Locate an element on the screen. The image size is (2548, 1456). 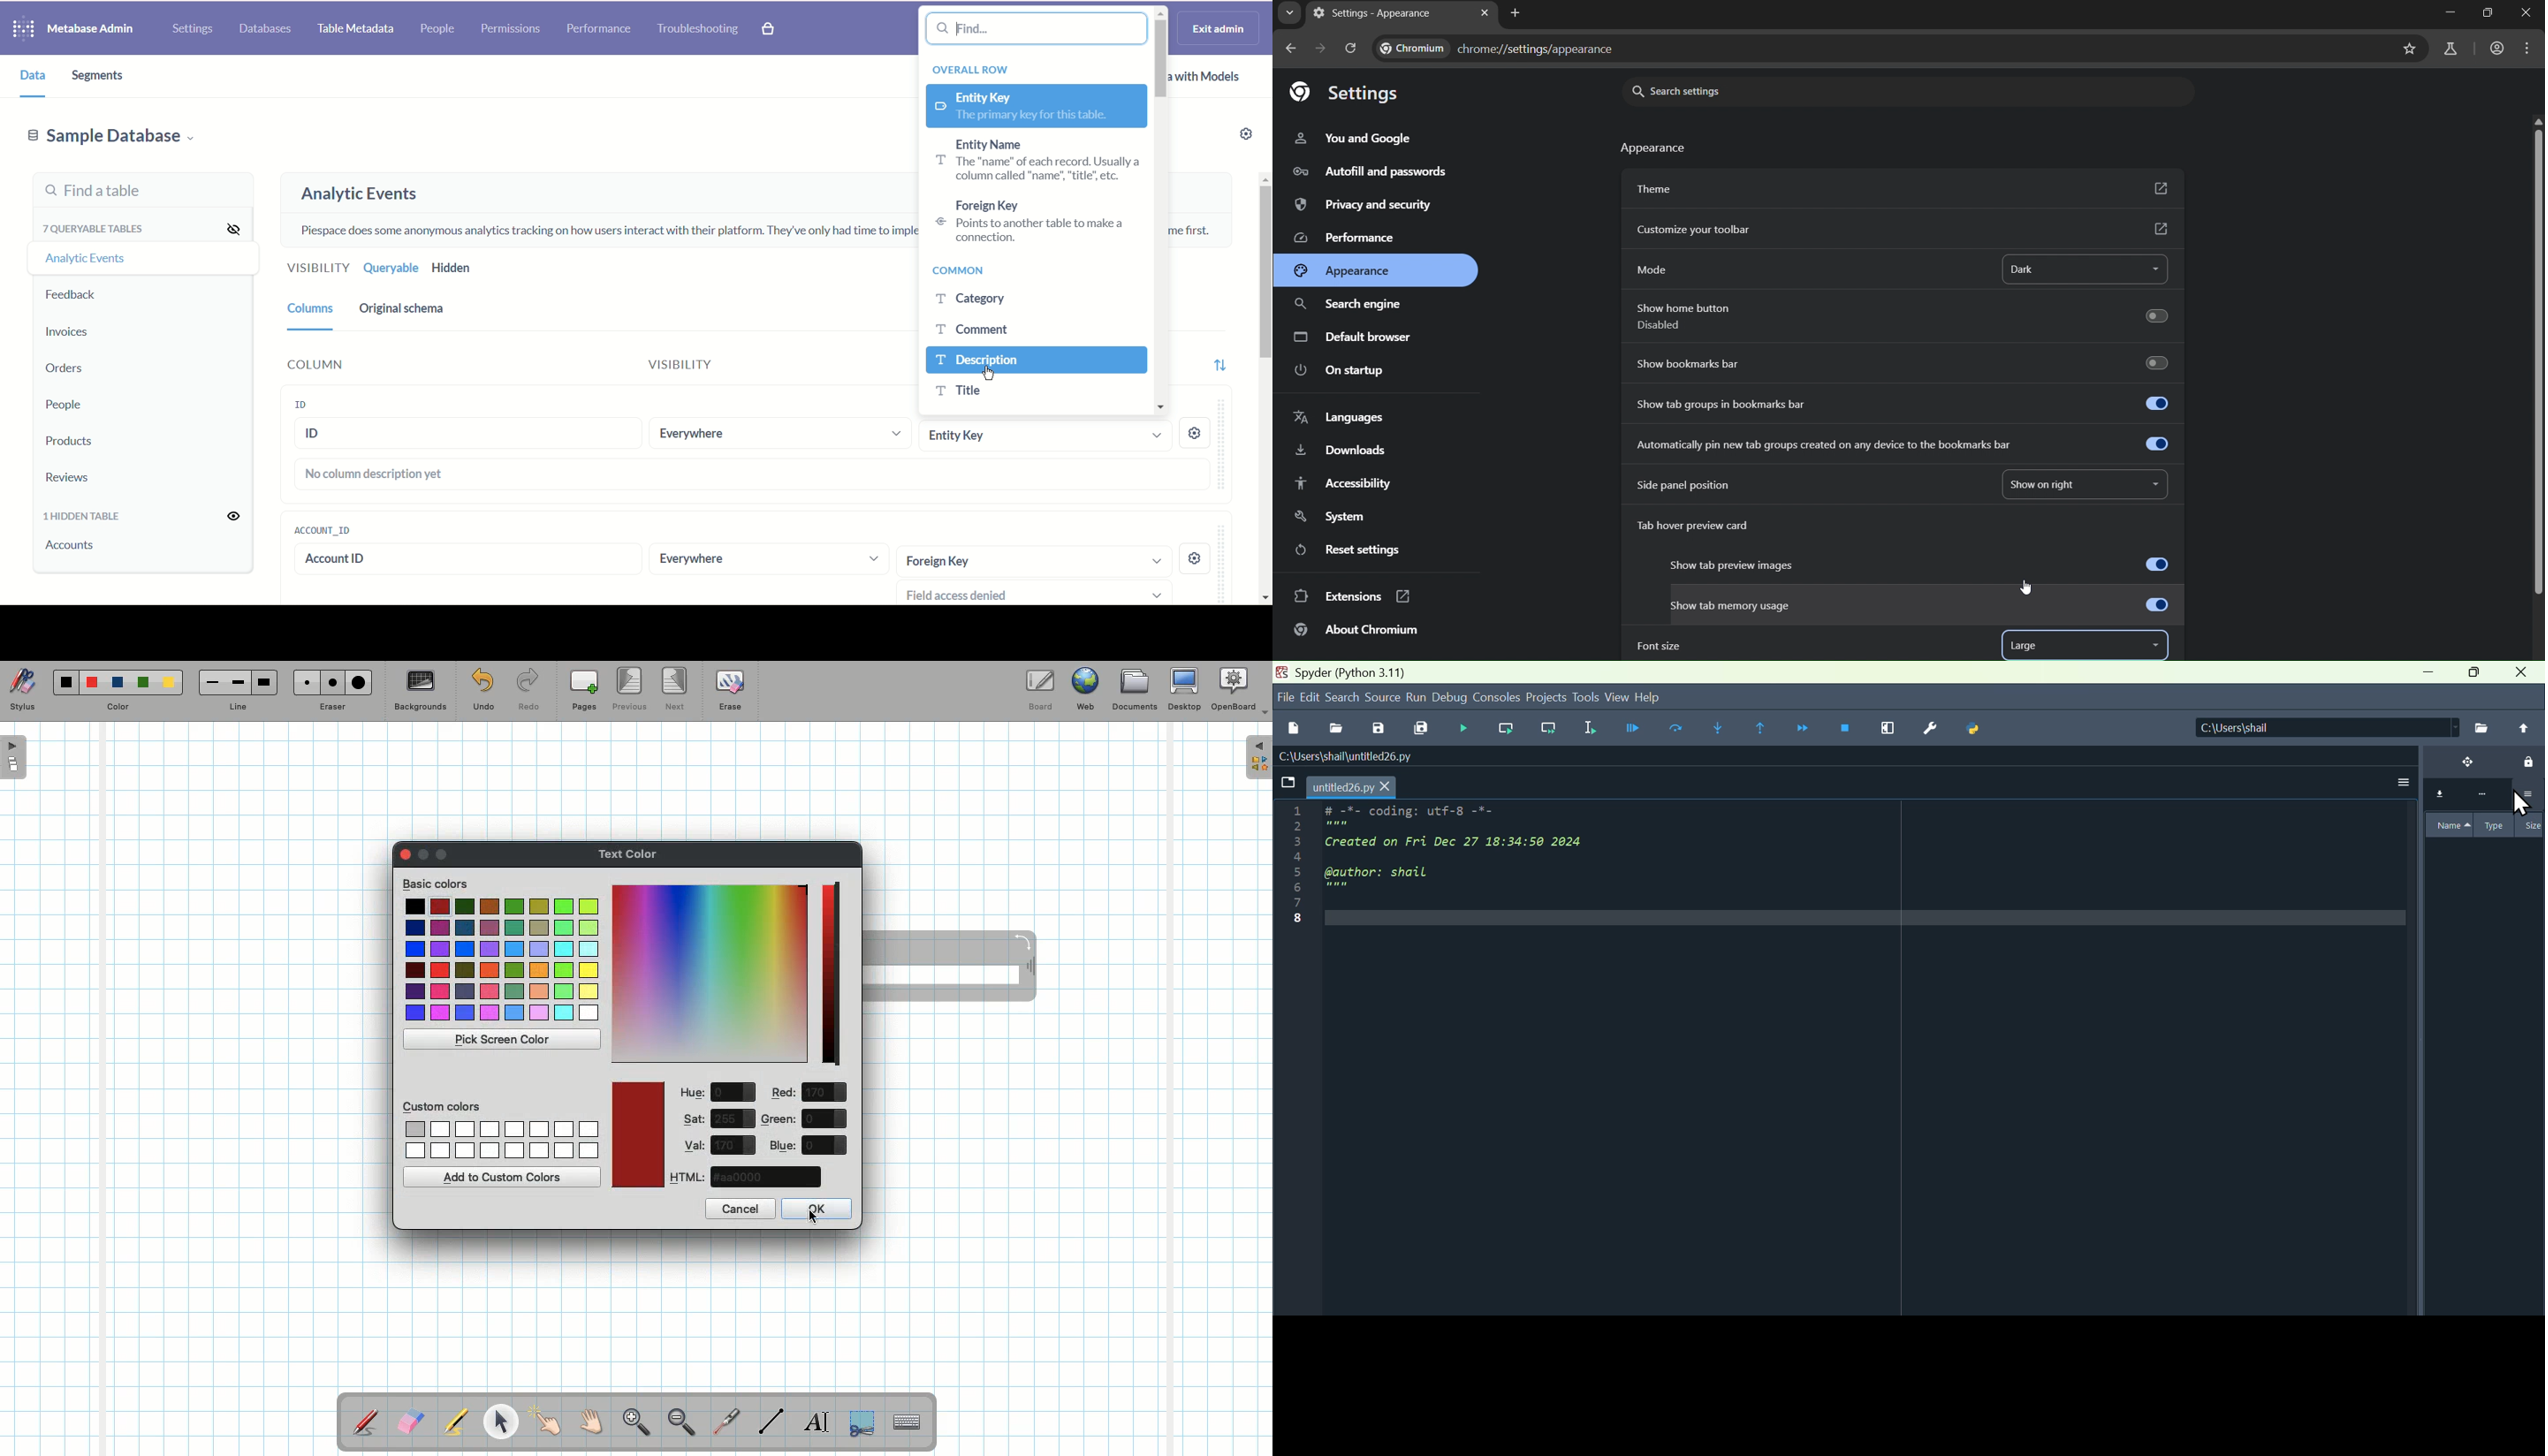
Step into function is located at coordinates (1717, 728).